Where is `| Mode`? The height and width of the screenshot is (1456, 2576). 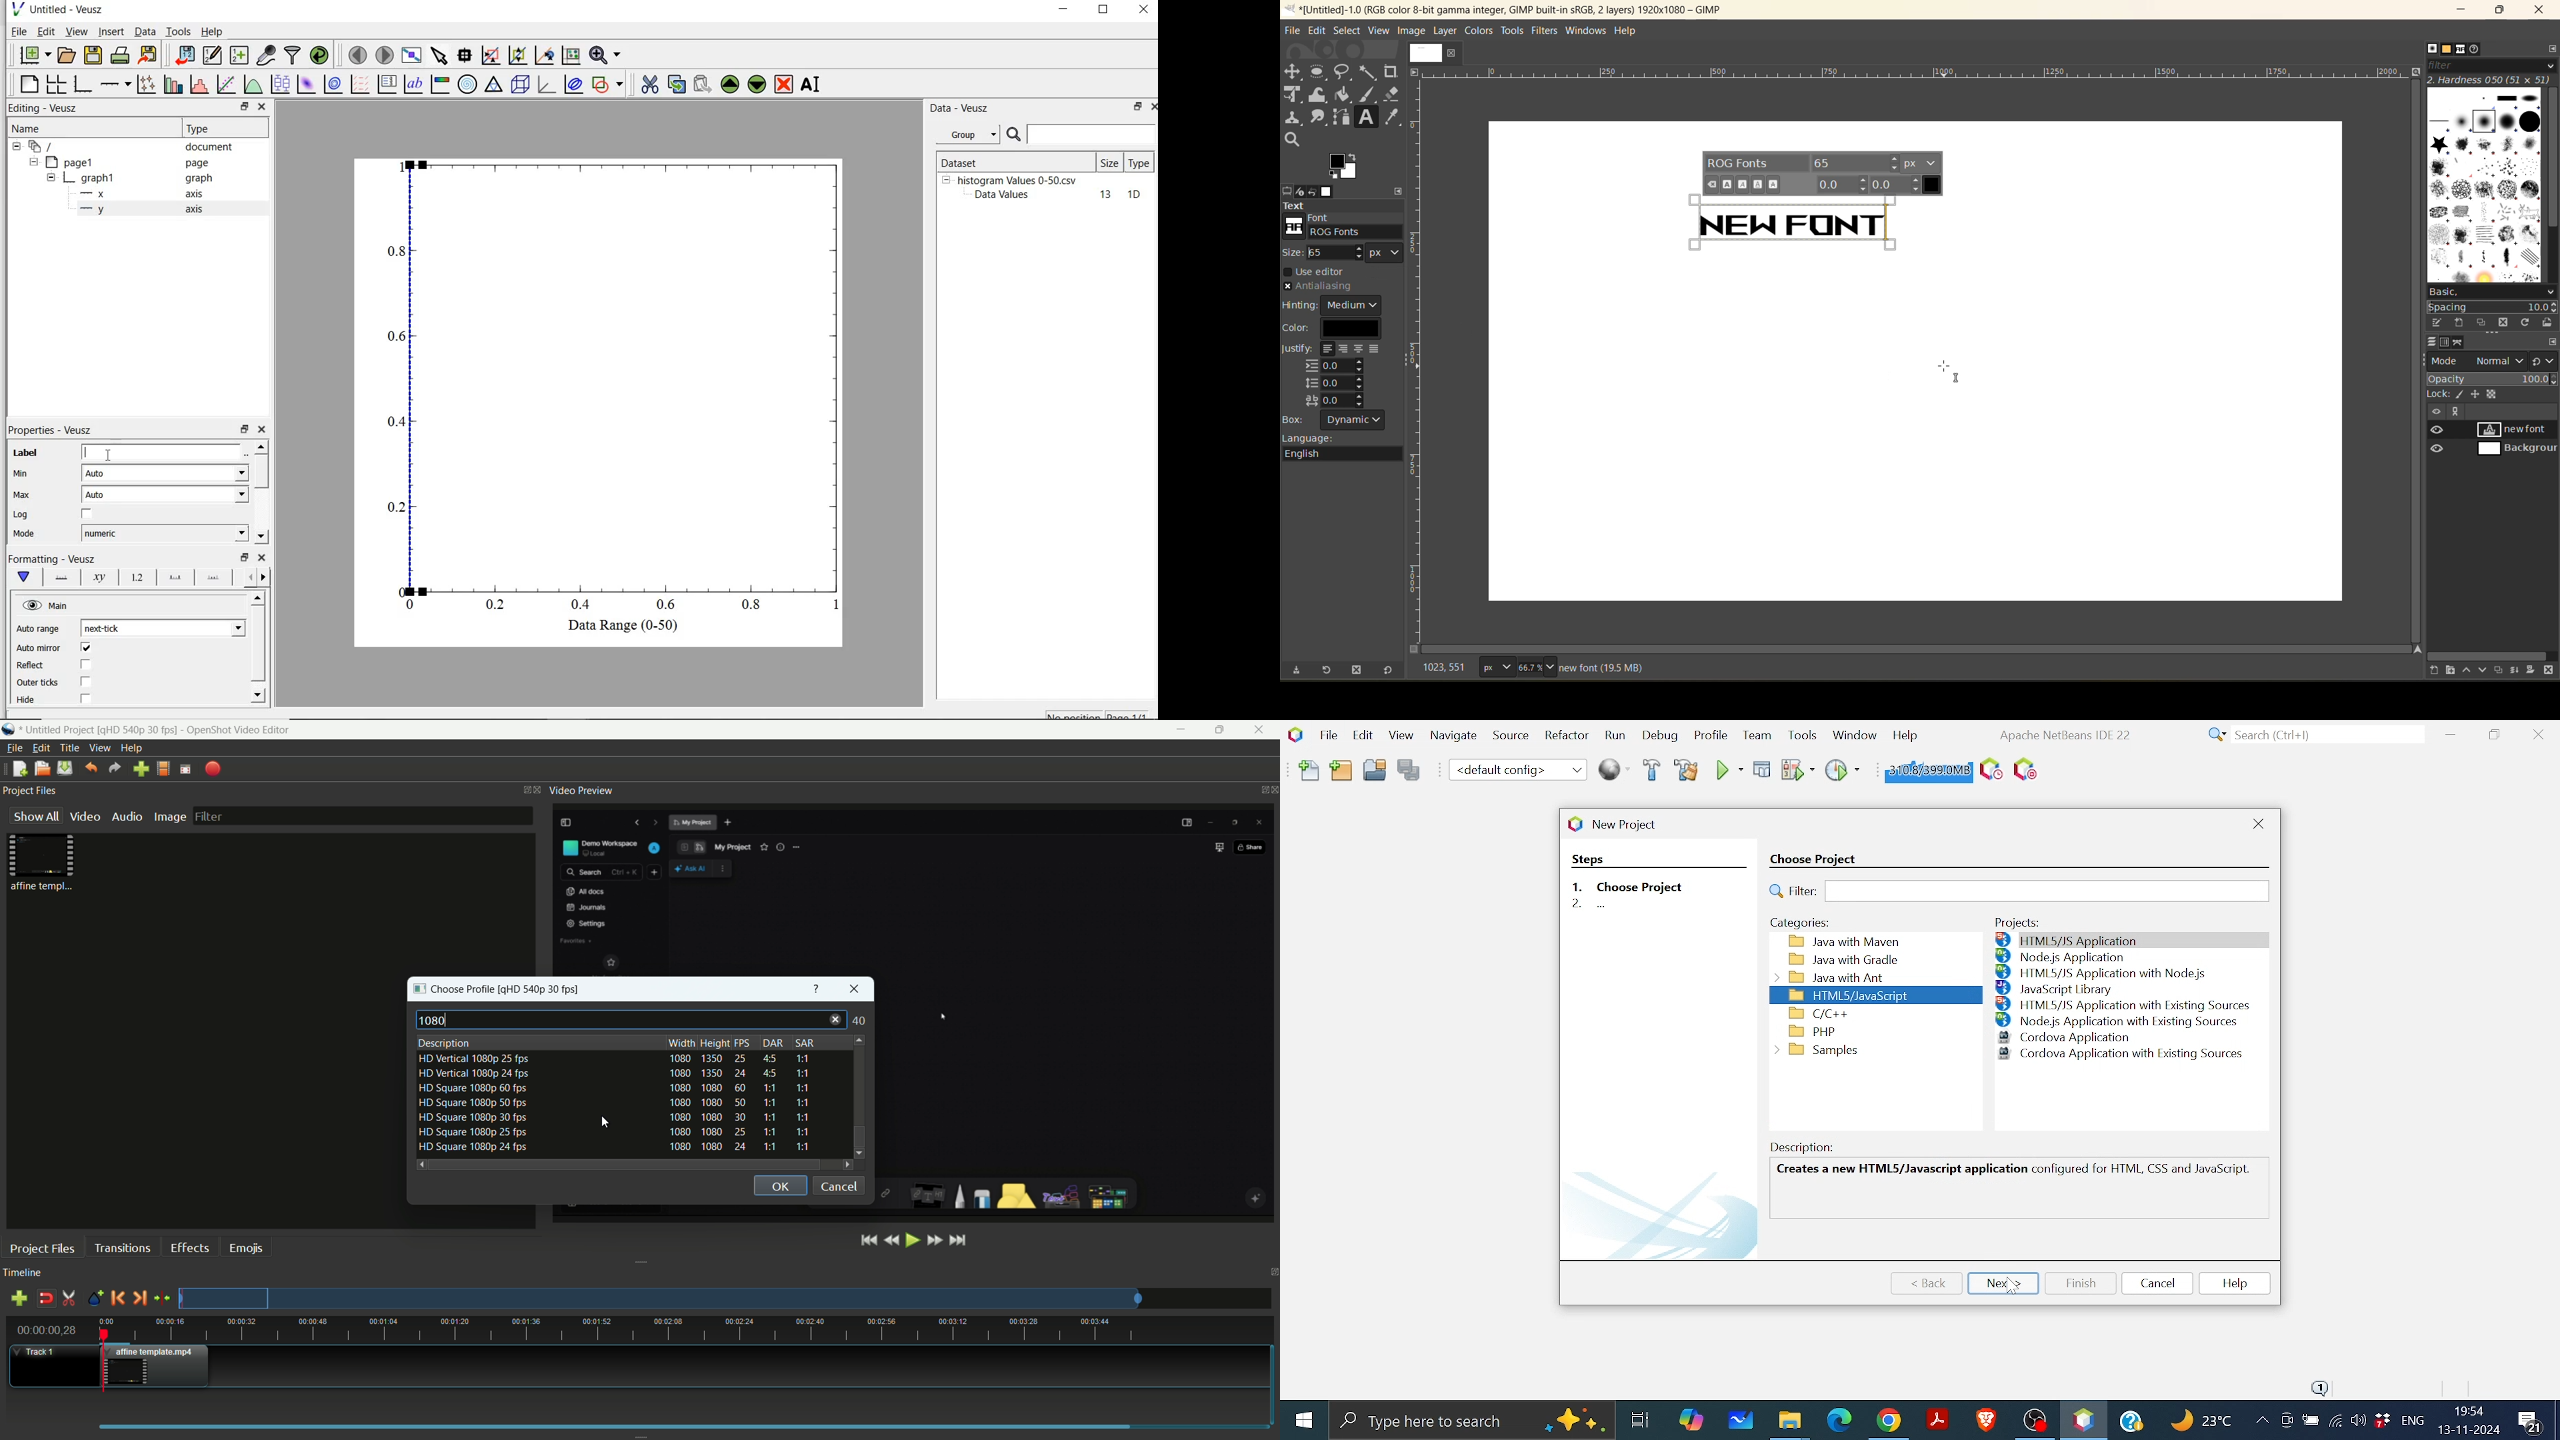
| Mode is located at coordinates (24, 535).